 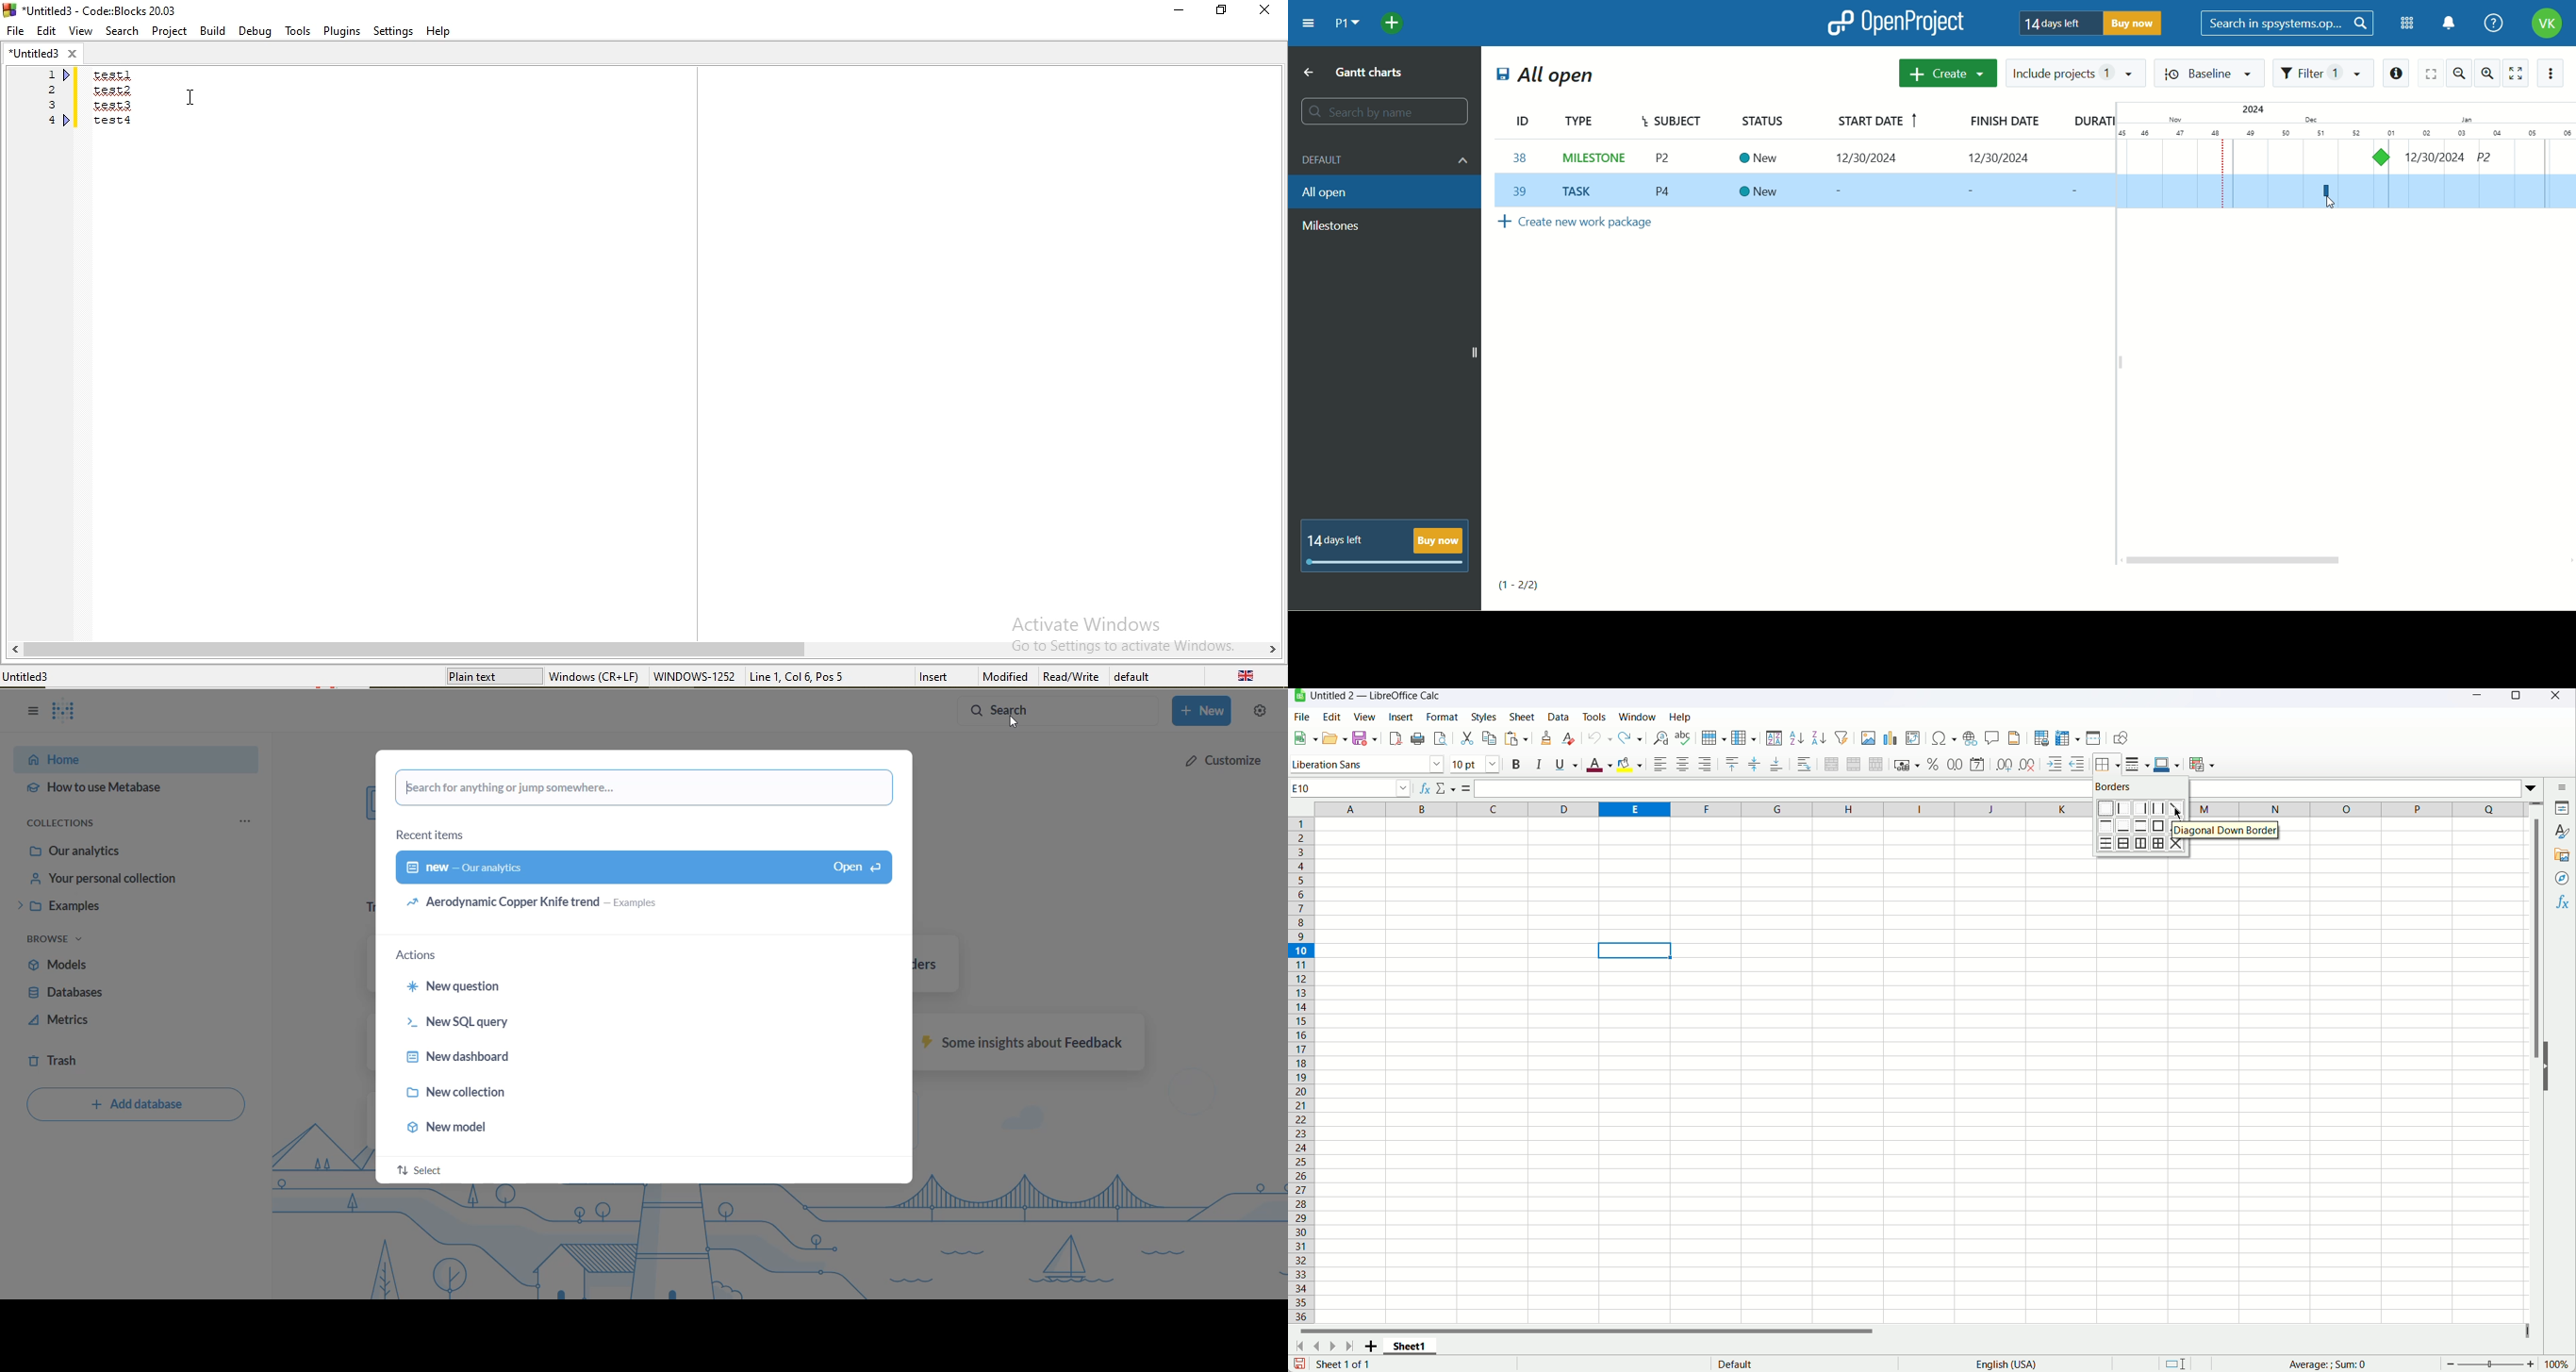 I want to click on Hide, so click(x=2552, y=1066).